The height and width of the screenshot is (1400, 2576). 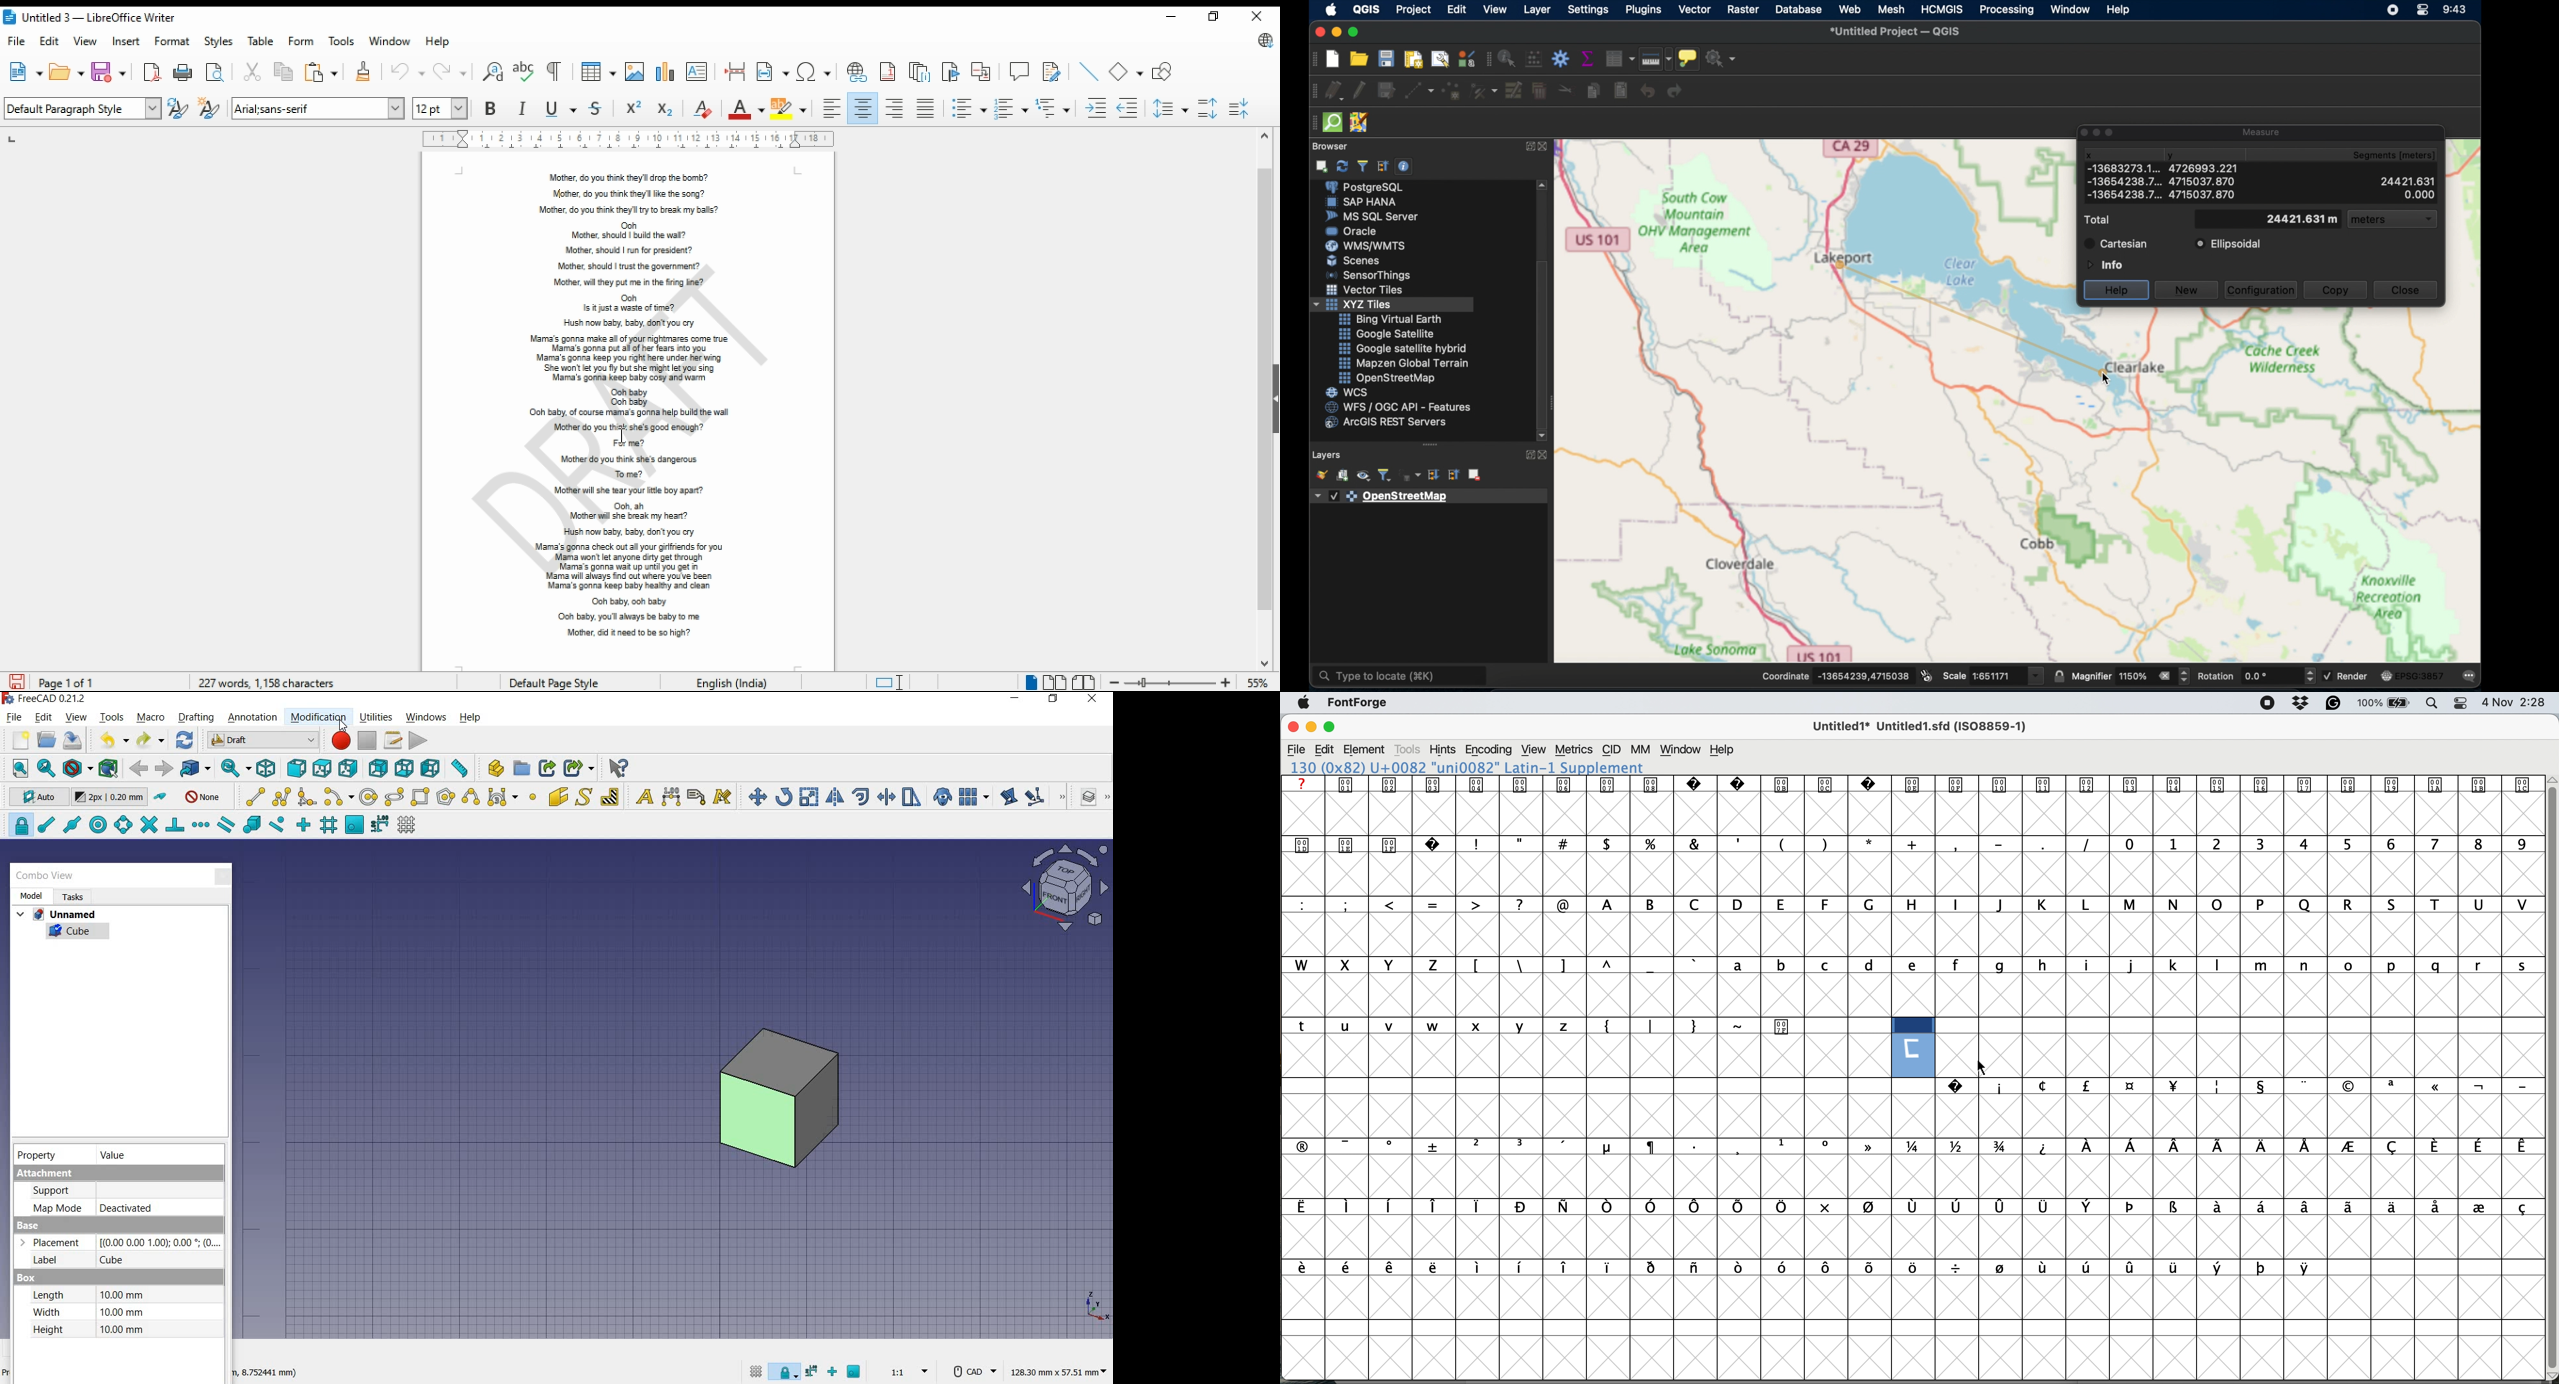 I want to click on minimise, so click(x=1310, y=727).